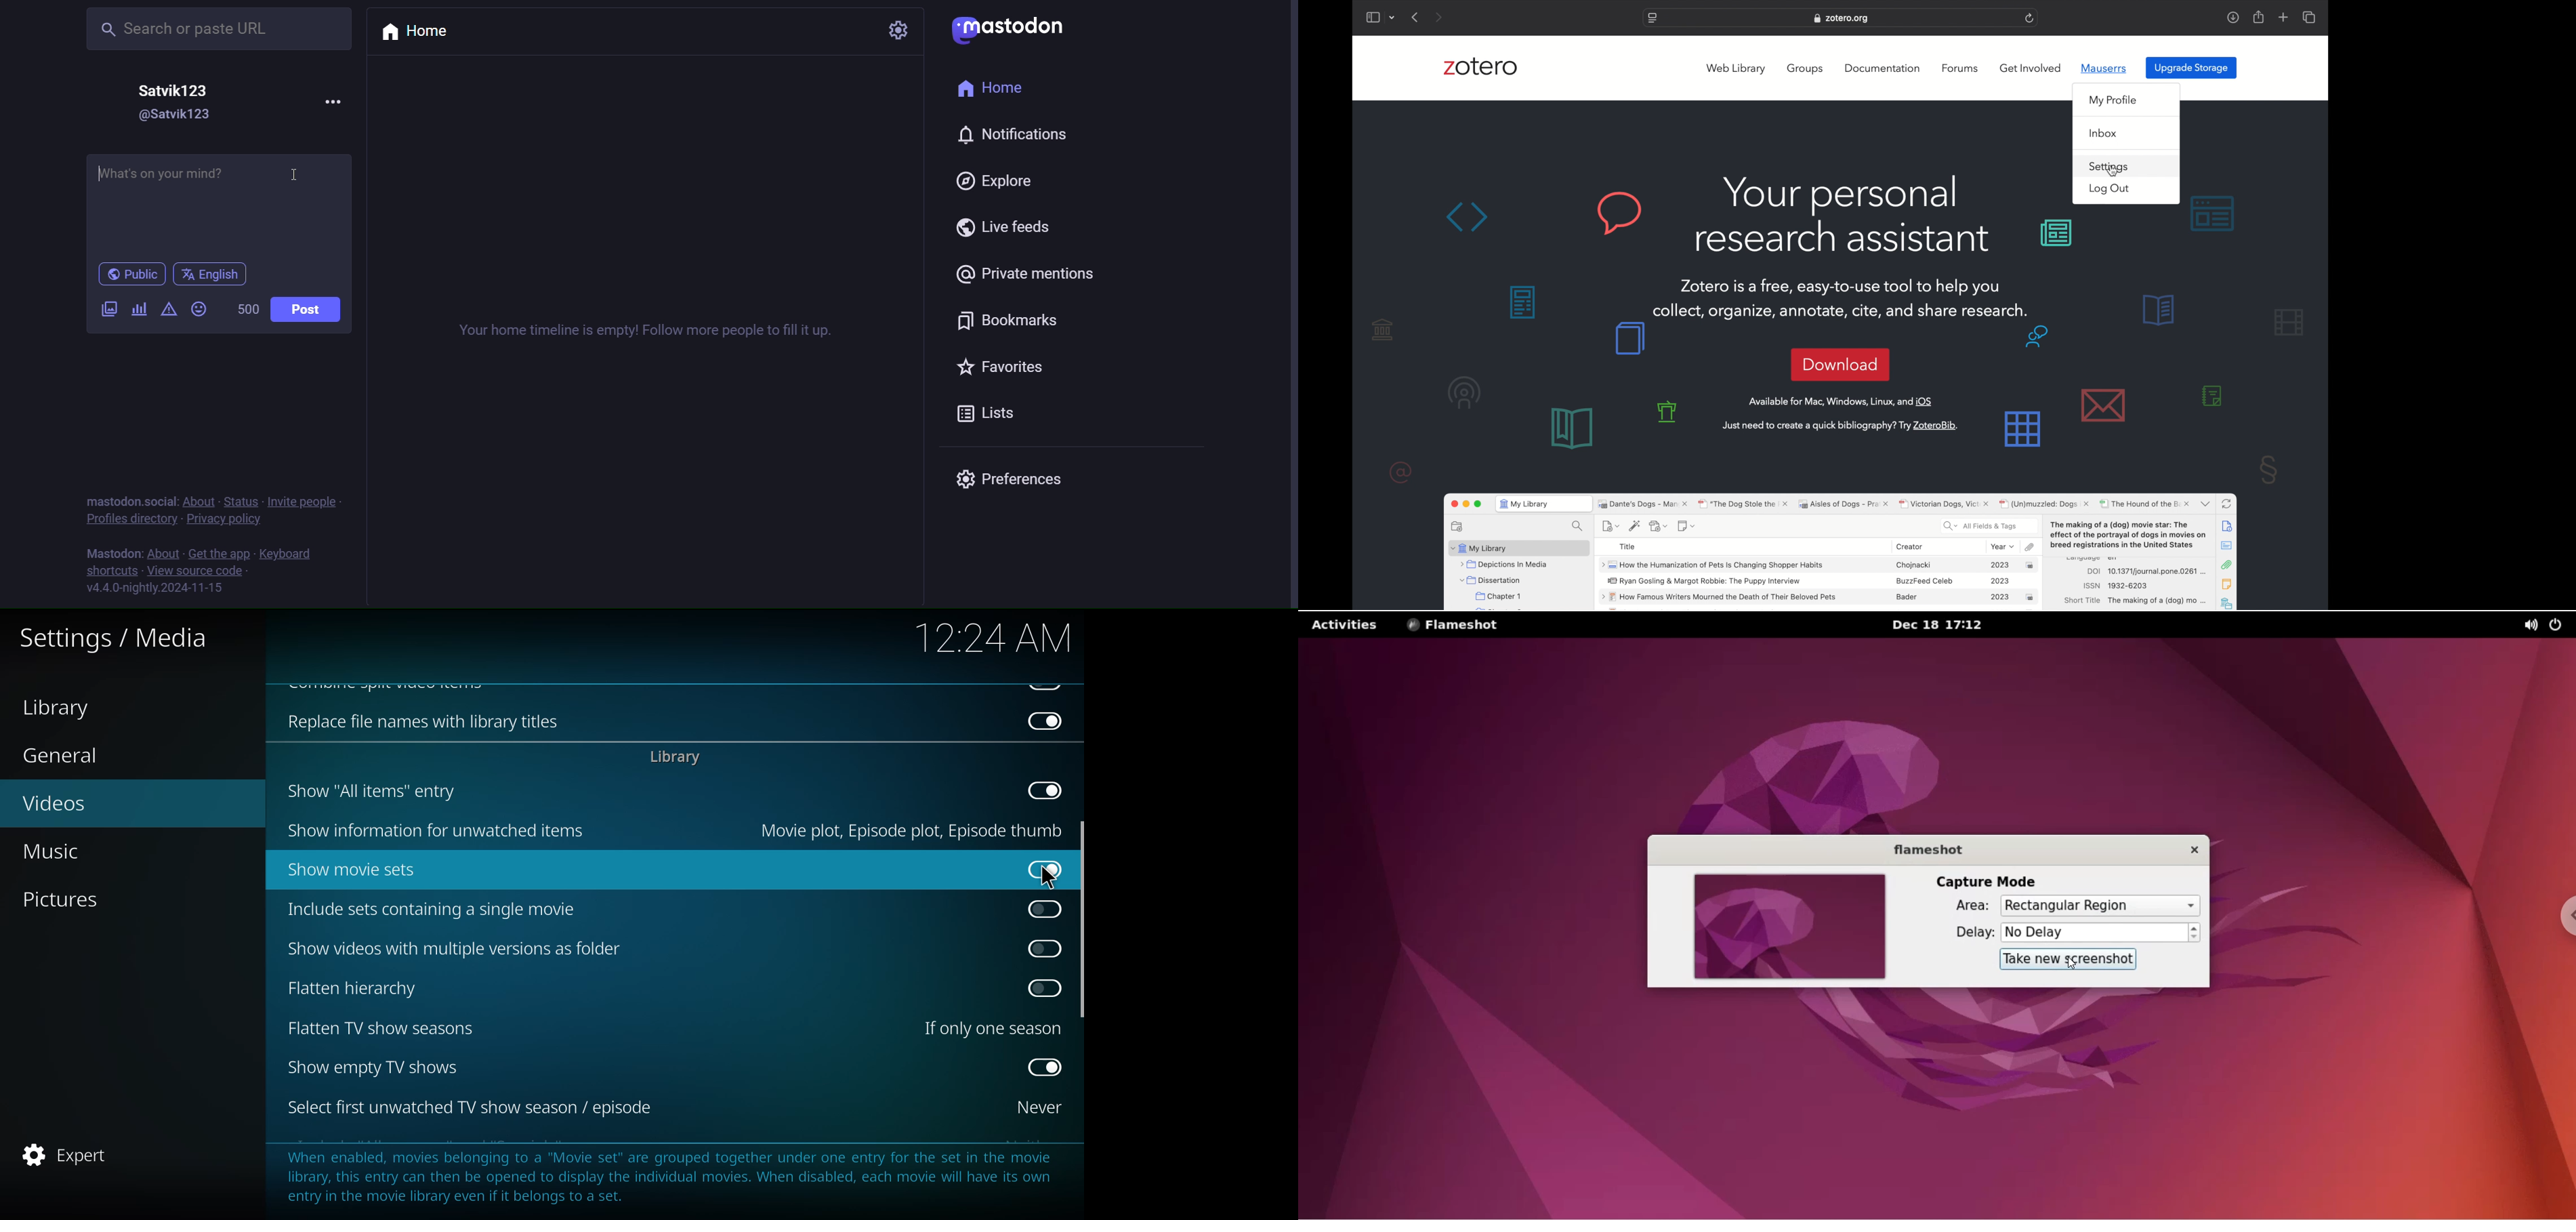  Describe the element at coordinates (1004, 368) in the screenshot. I see `favorites` at that location.